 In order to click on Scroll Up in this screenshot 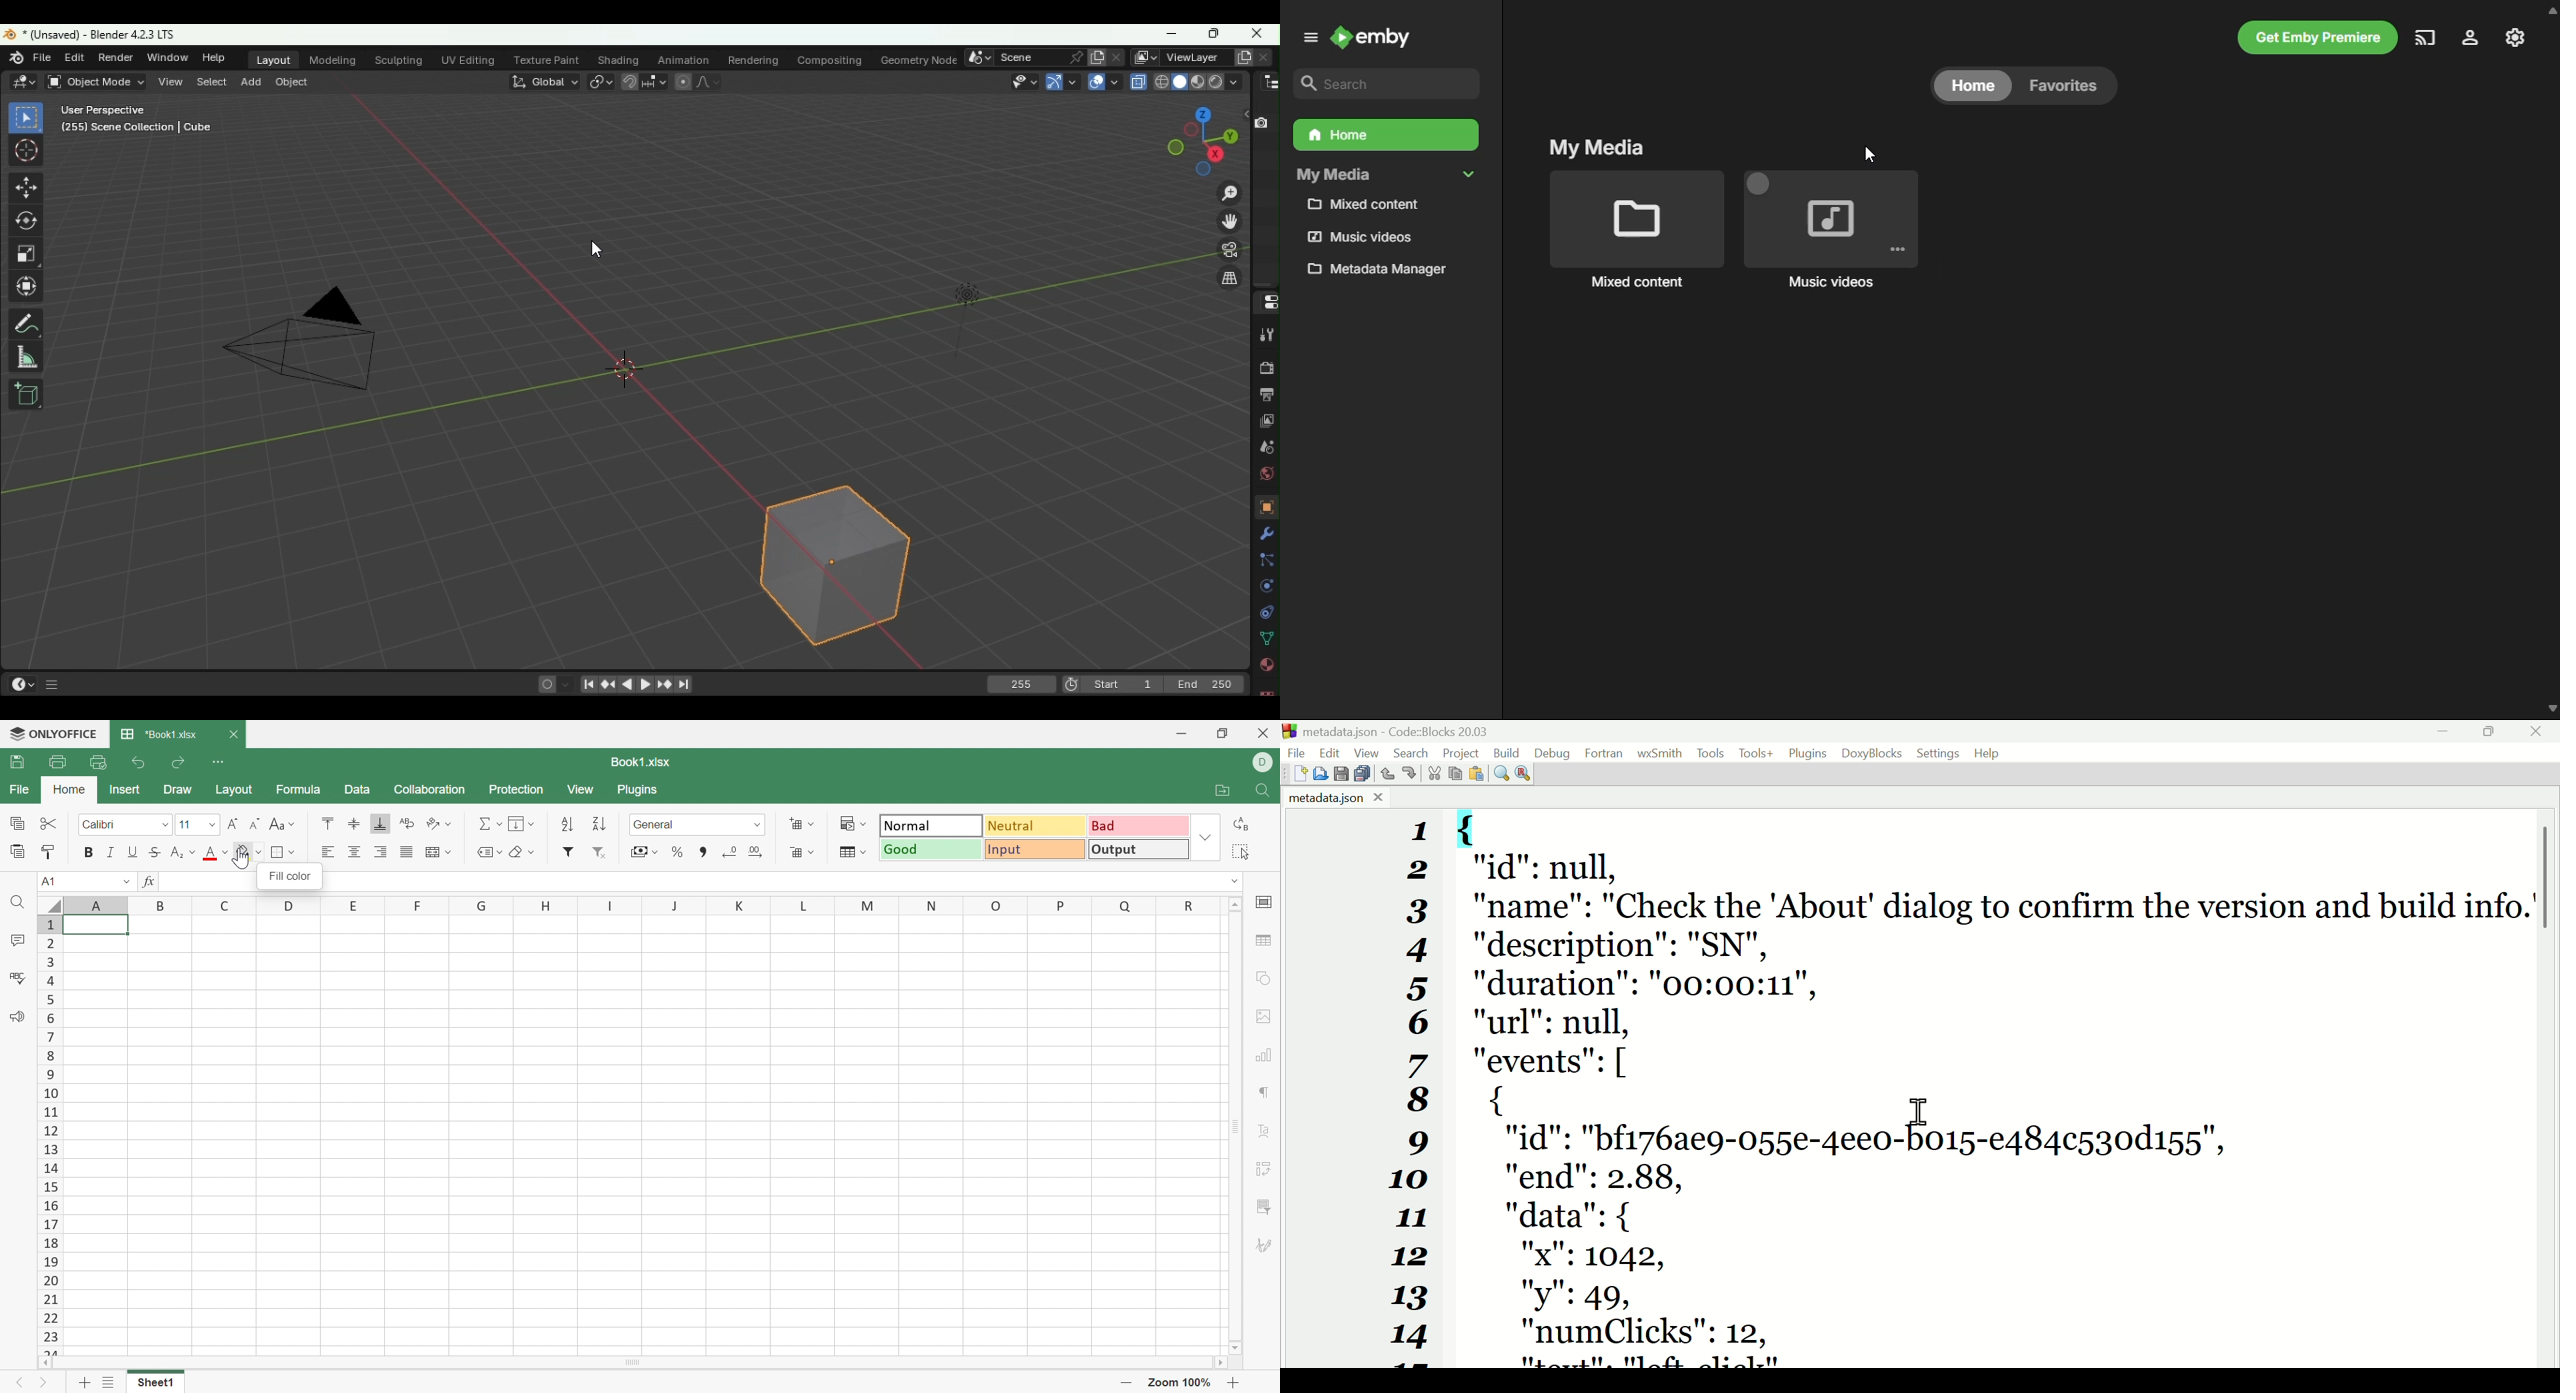, I will do `click(1234, 903)`.